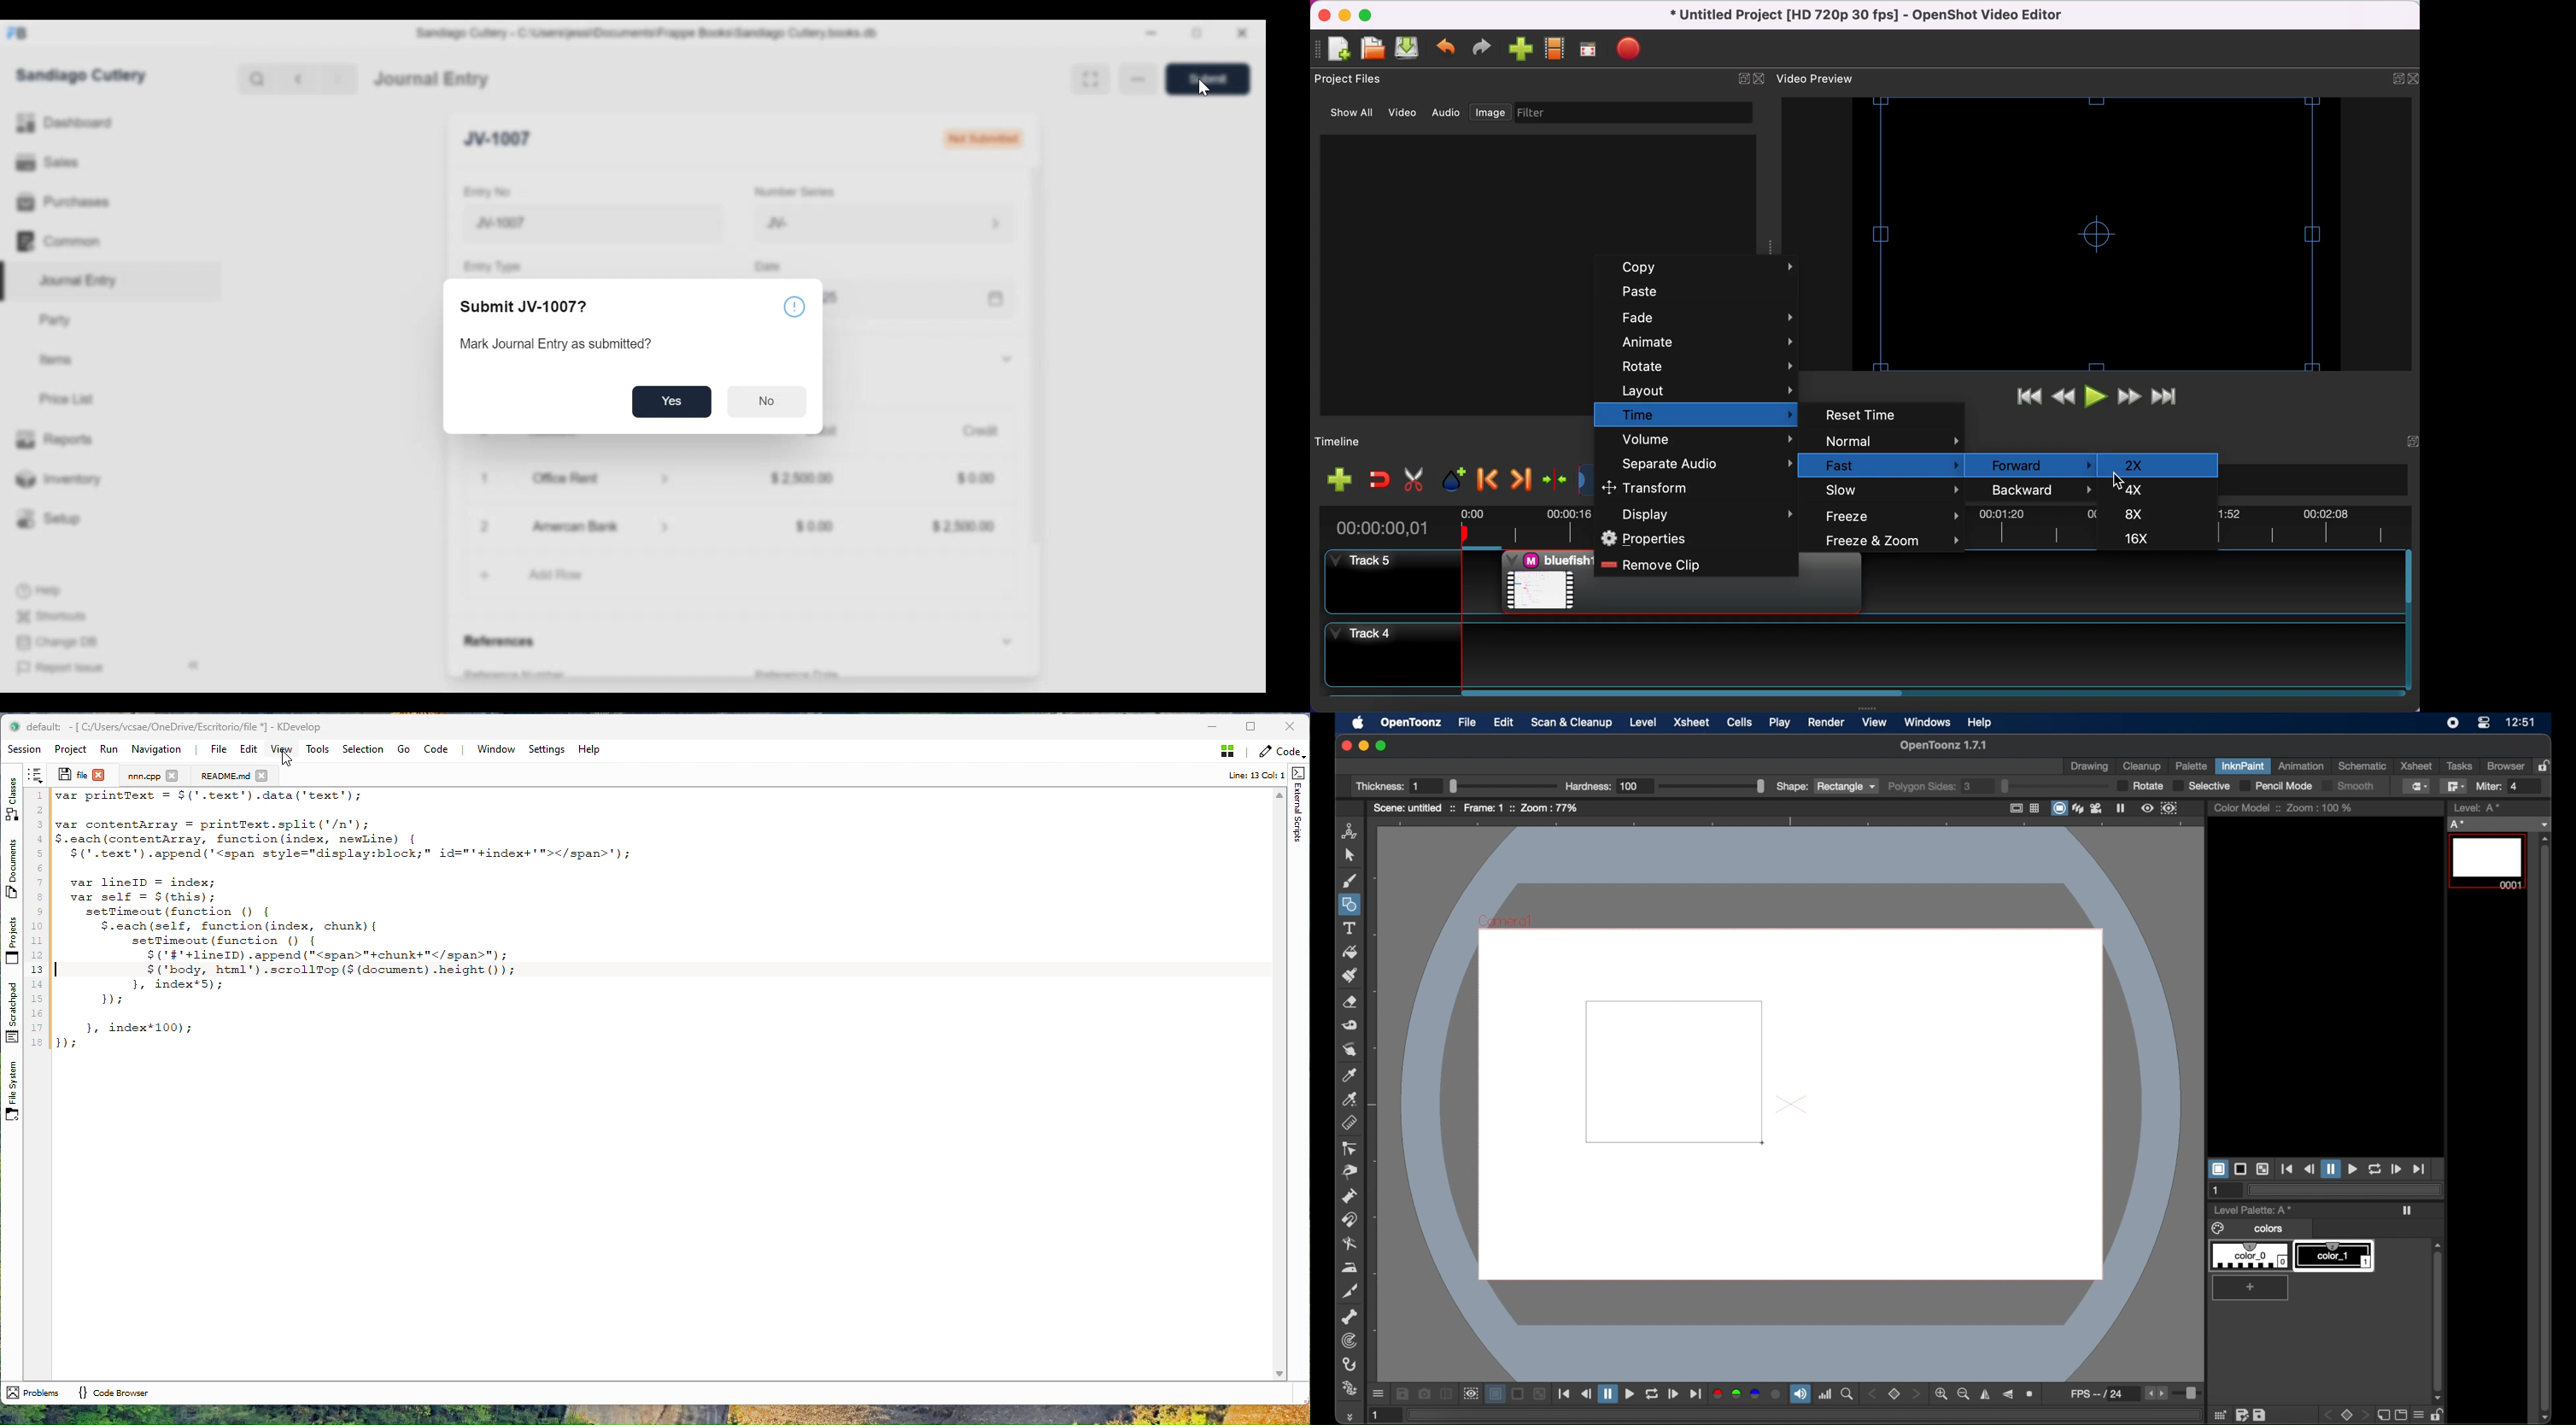 Image resolution: width=2576 pixels, height=1428 pixels. What do you see at coordinates (281, 748) in the screenshot?
I see `View` at bounding box center [281, 748].